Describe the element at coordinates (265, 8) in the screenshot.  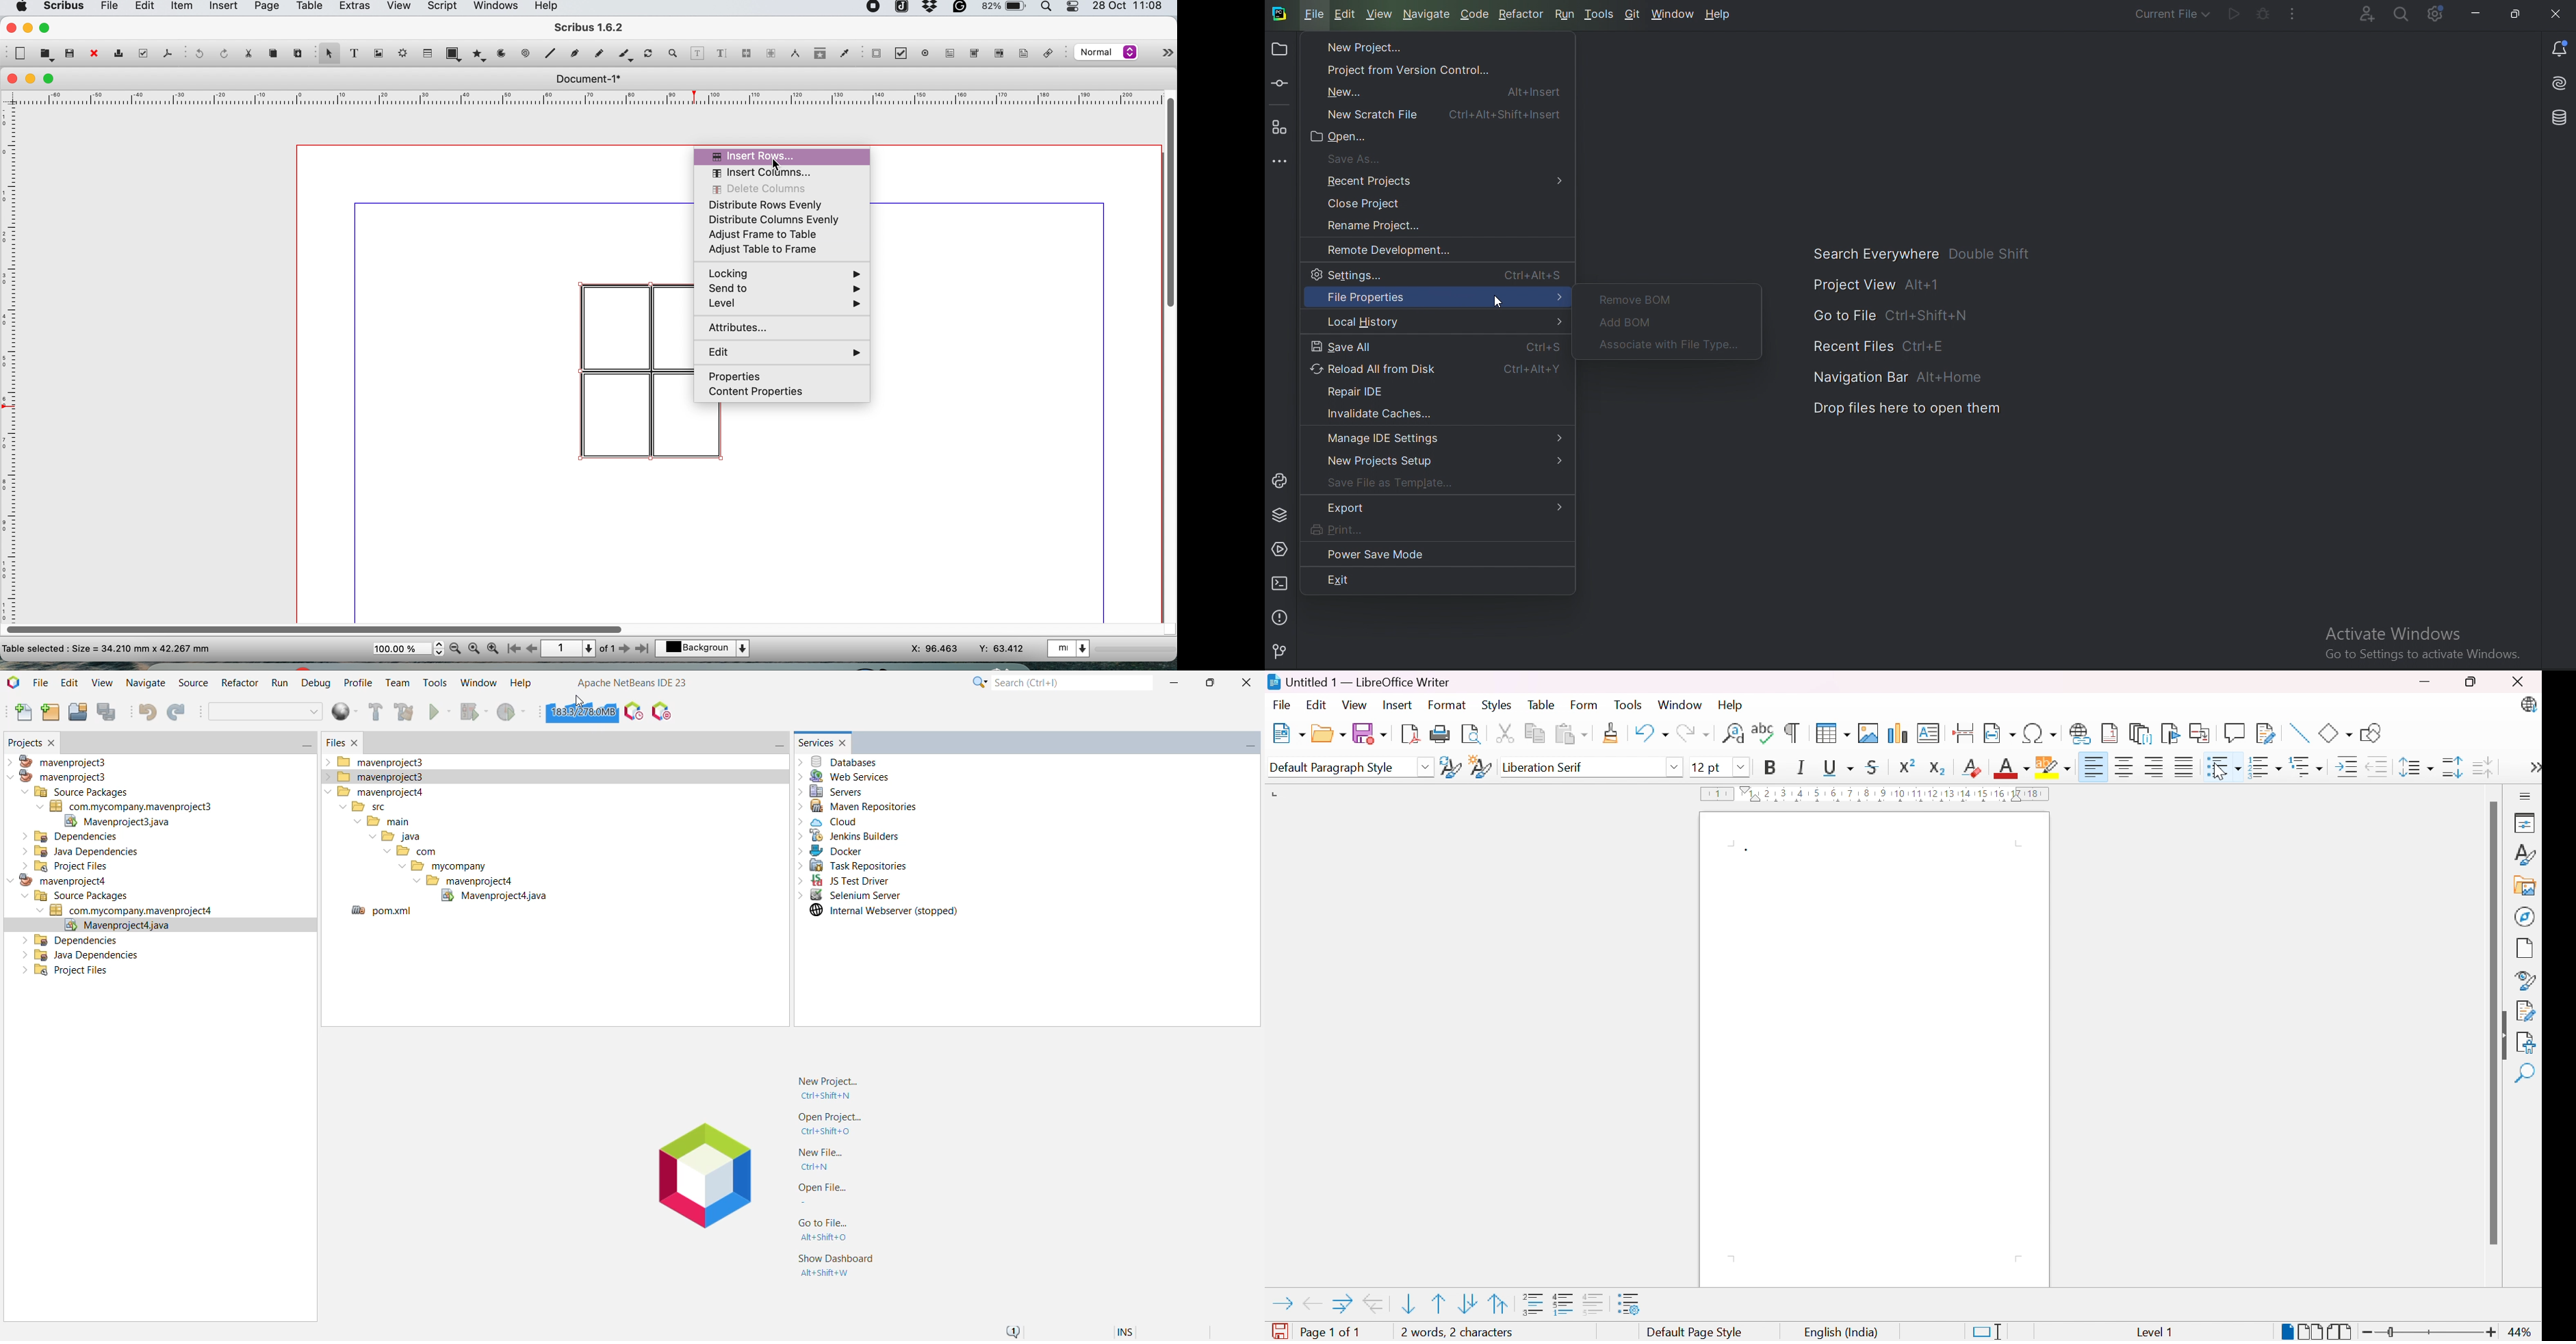
I see `page` at that location.